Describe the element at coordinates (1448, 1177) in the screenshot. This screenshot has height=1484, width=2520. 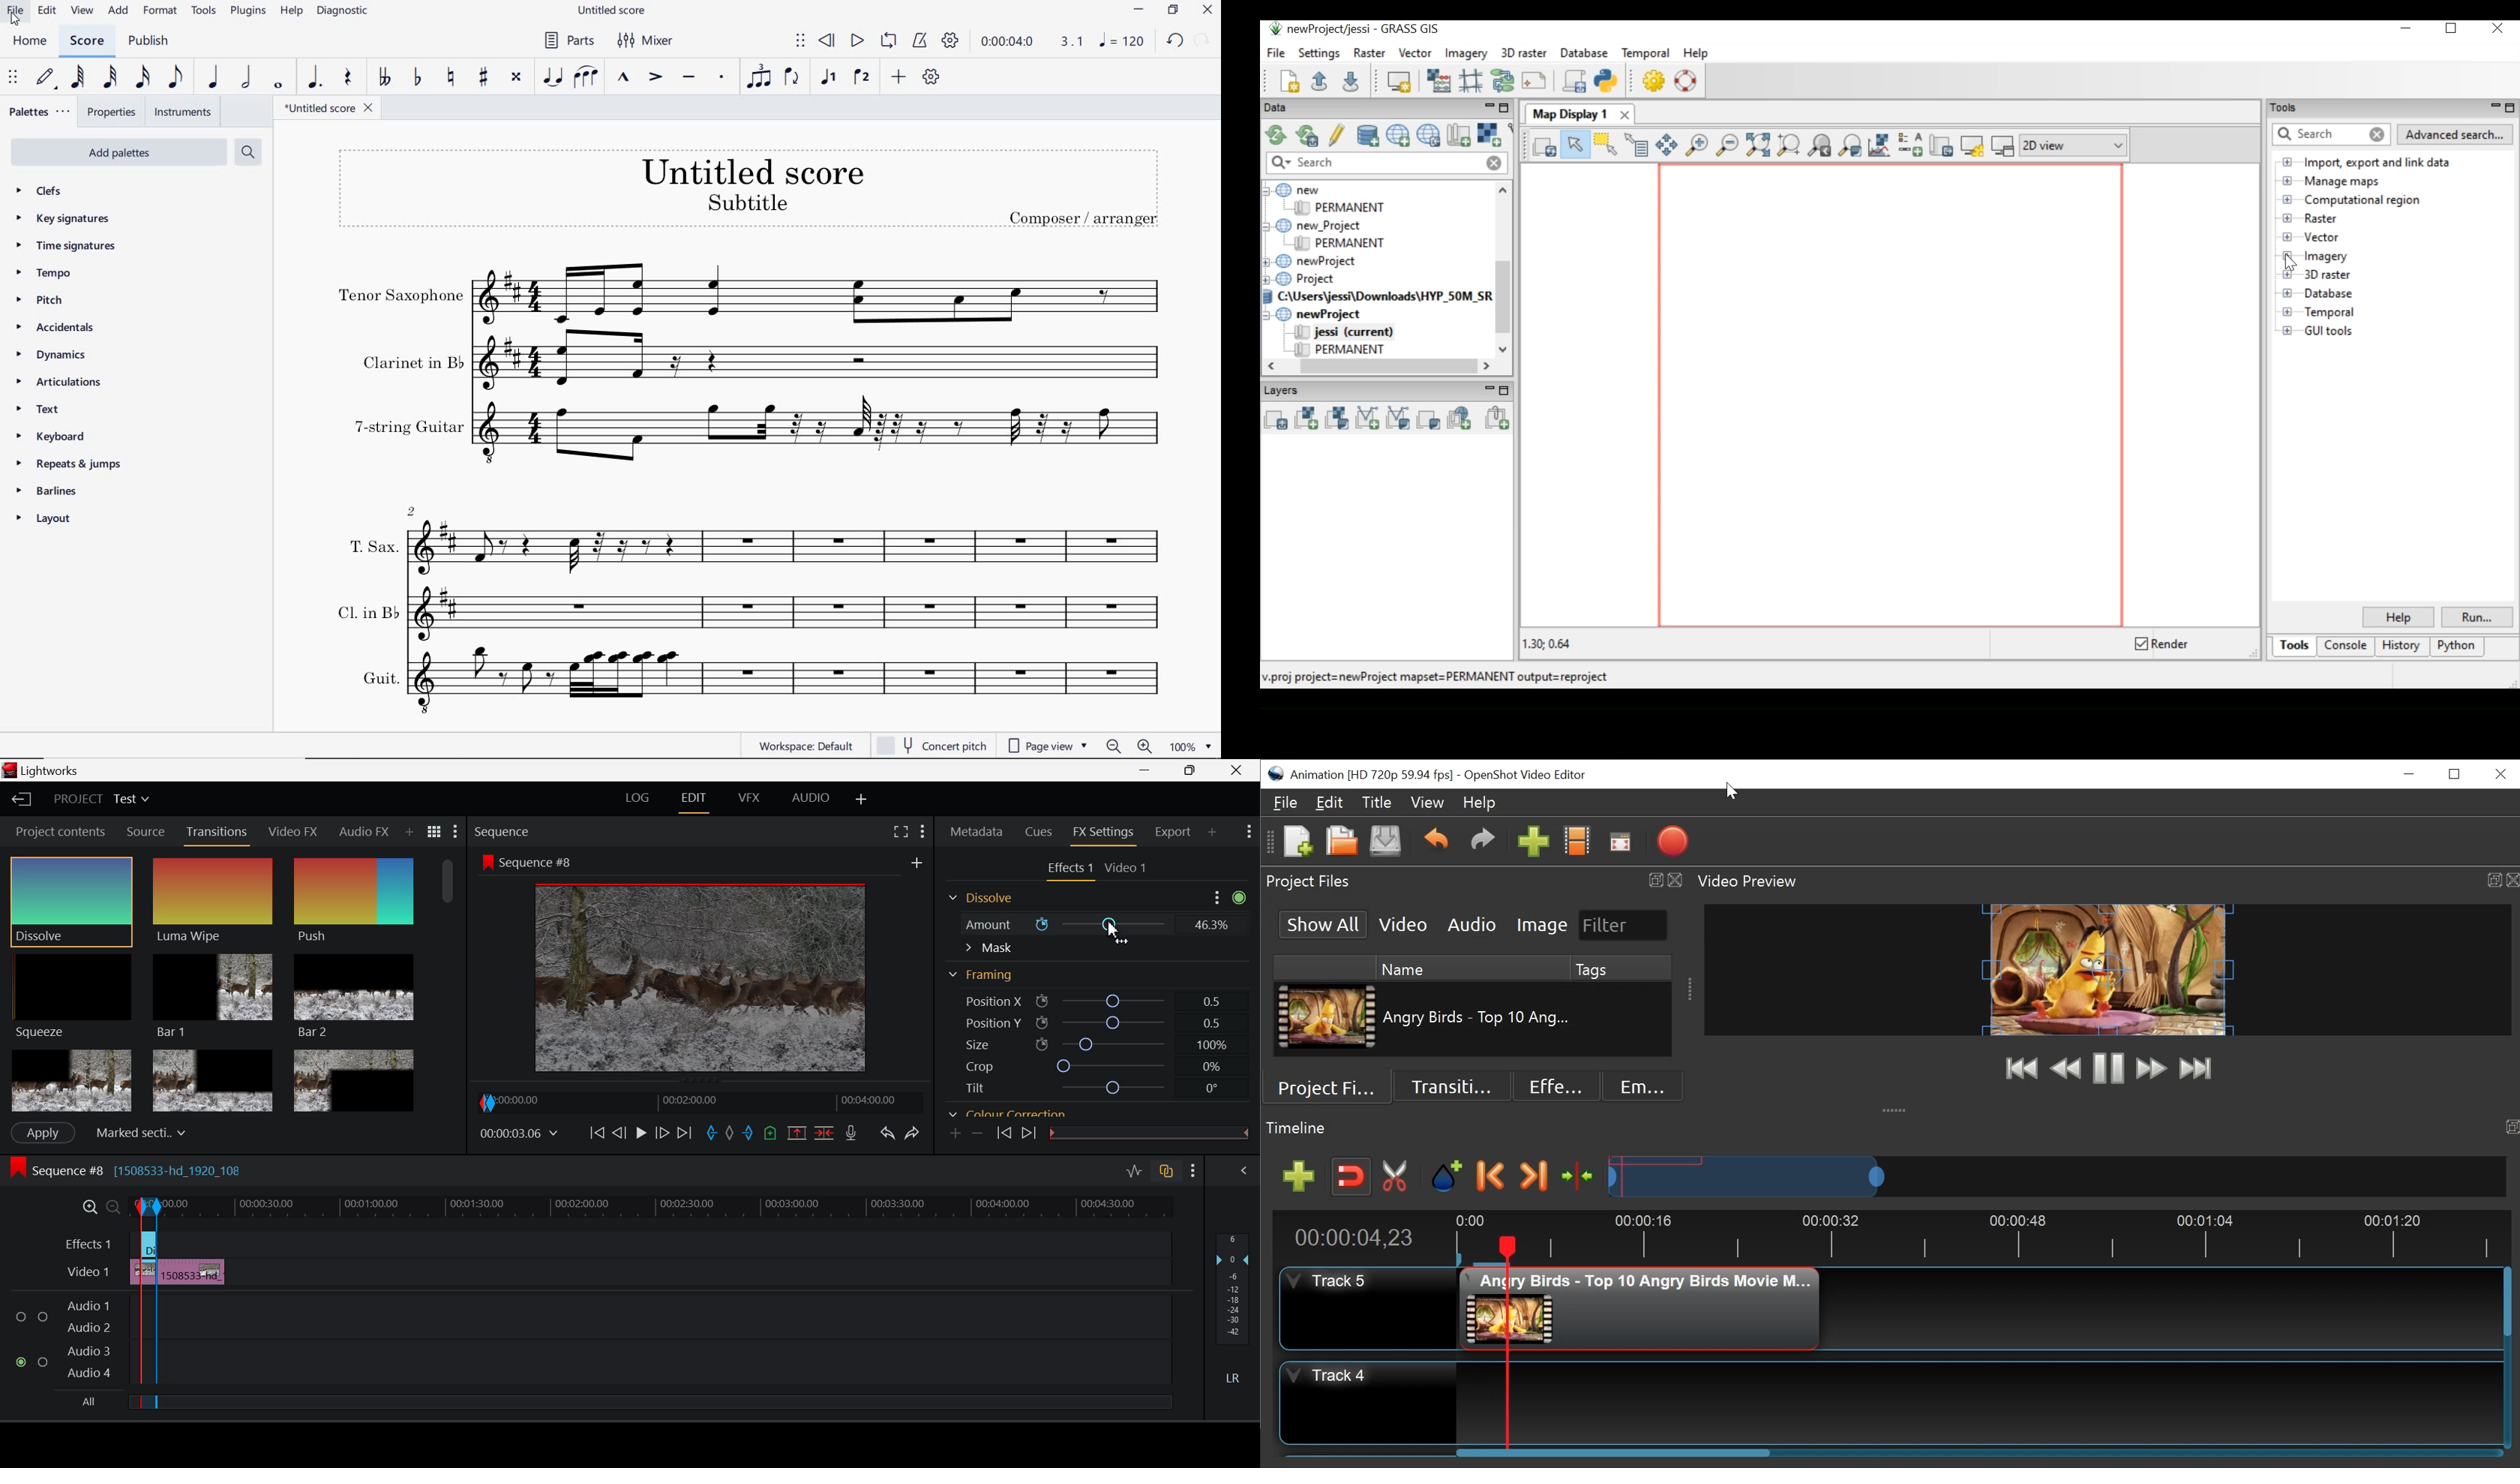
I see `Add Marker` at that location.